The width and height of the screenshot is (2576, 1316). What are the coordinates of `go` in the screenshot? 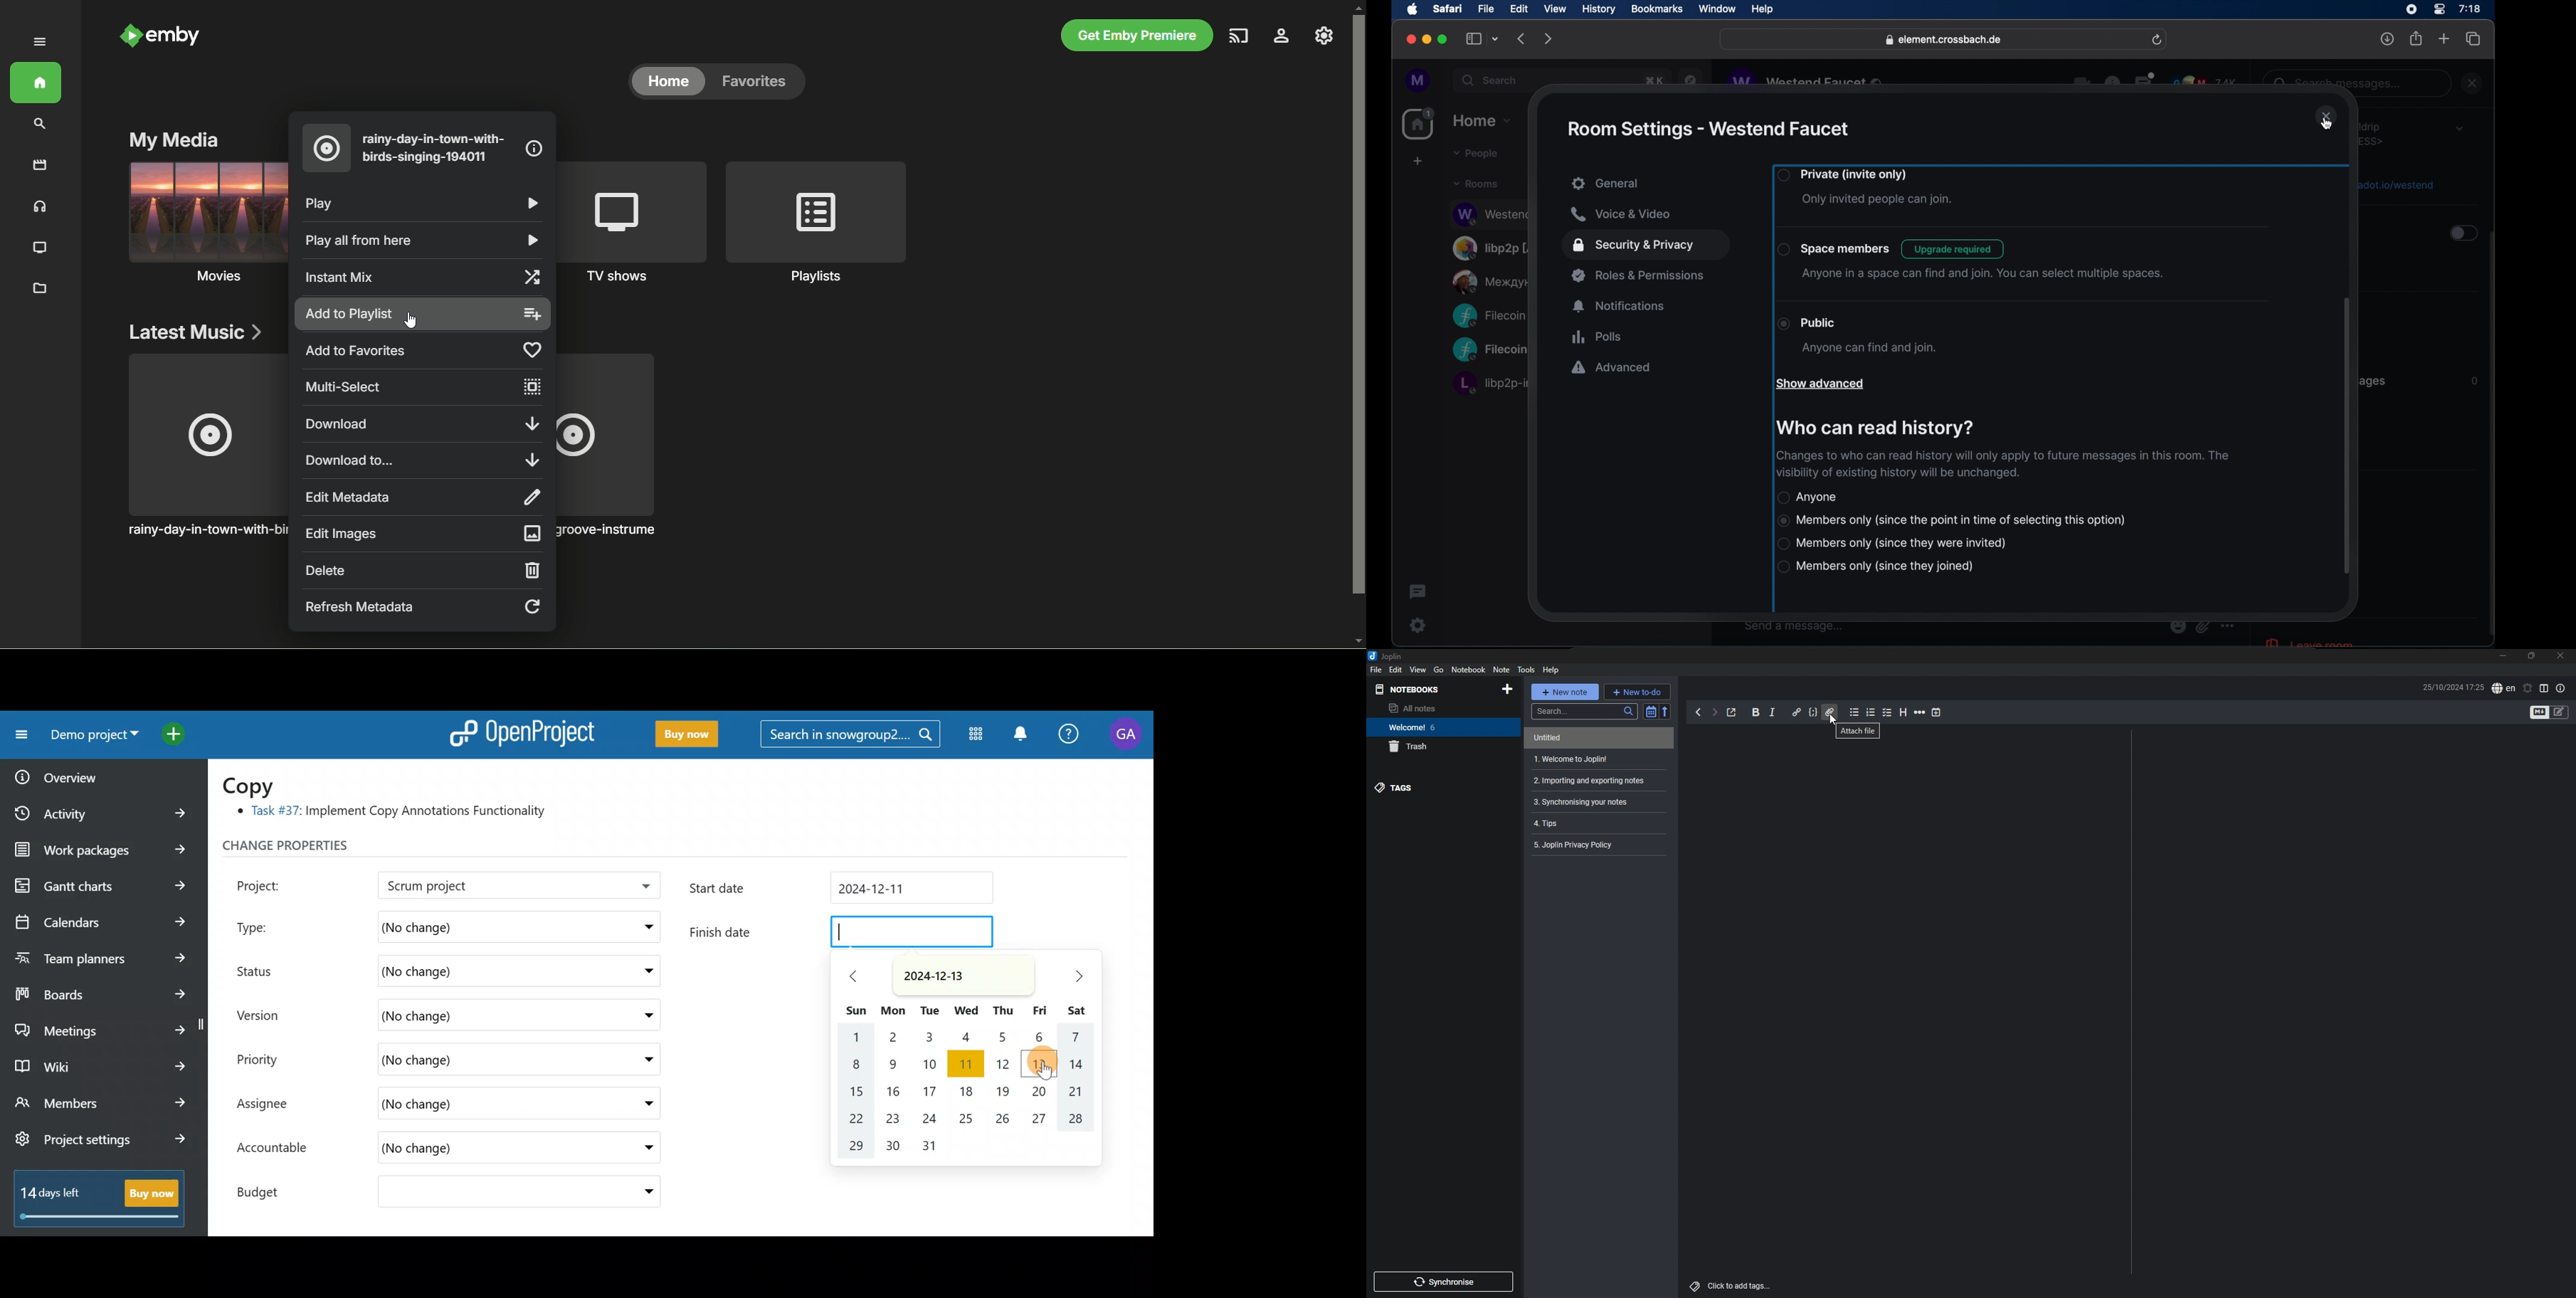 It's located at (1439, 669).